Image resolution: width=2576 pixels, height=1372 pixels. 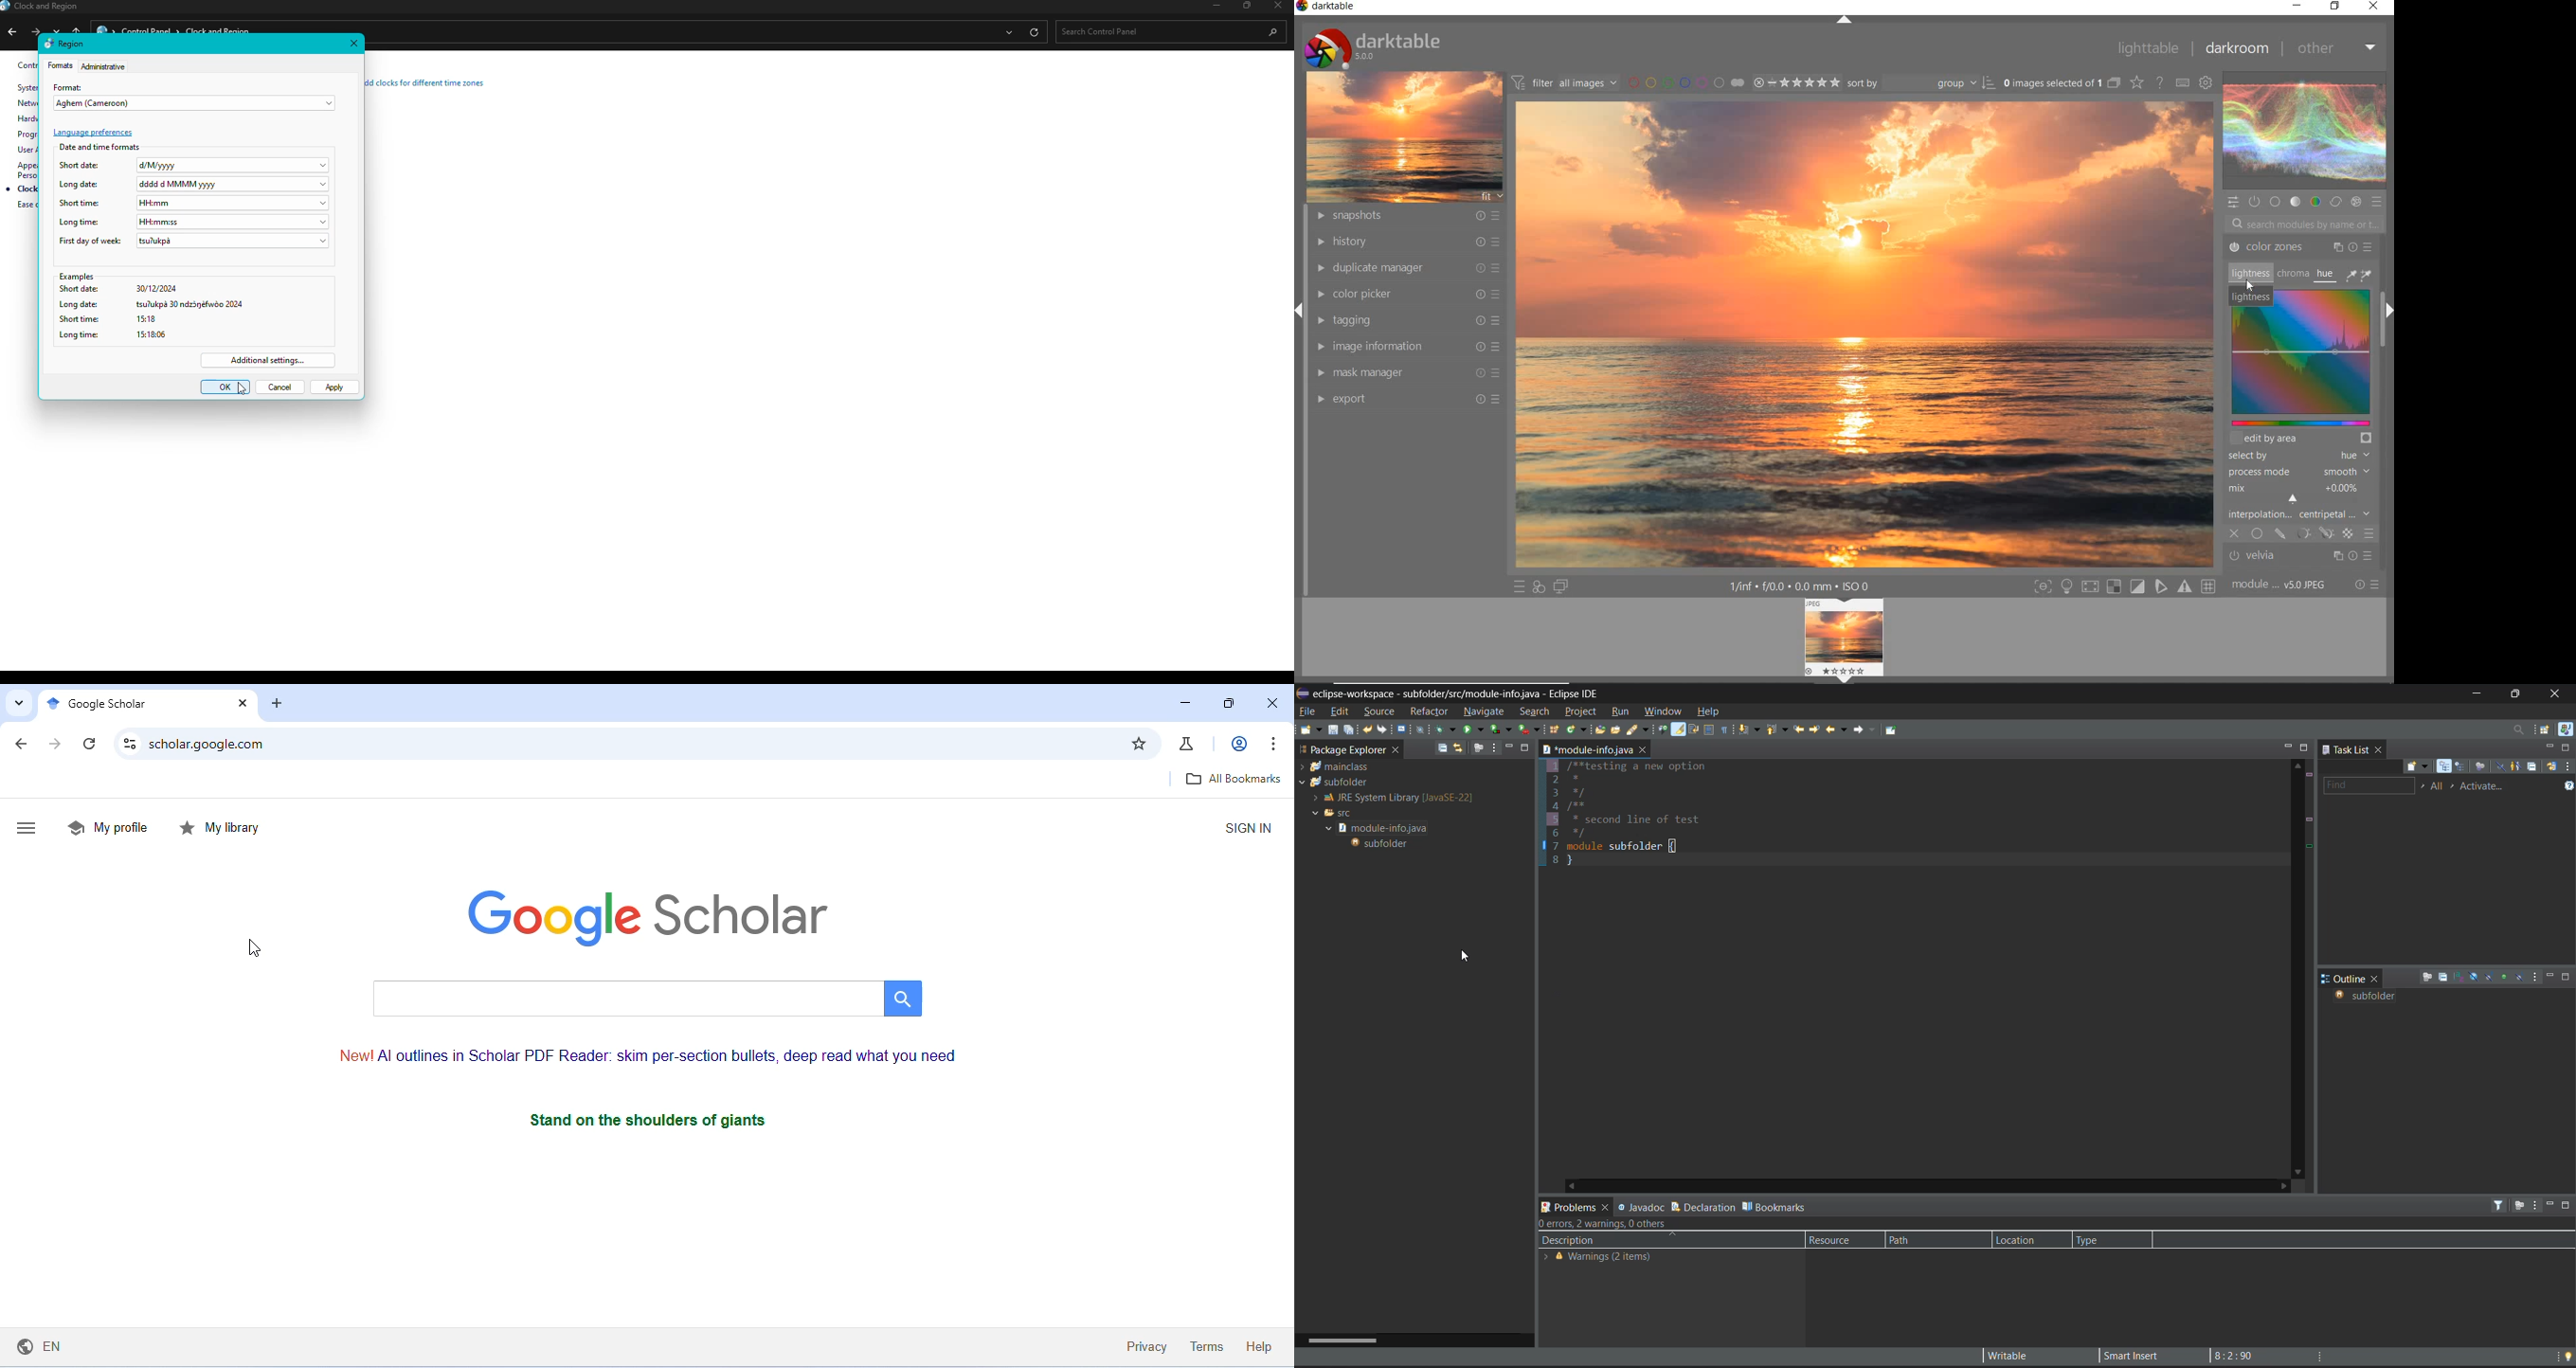 I want to click on Format, so click(x=60, y=66).